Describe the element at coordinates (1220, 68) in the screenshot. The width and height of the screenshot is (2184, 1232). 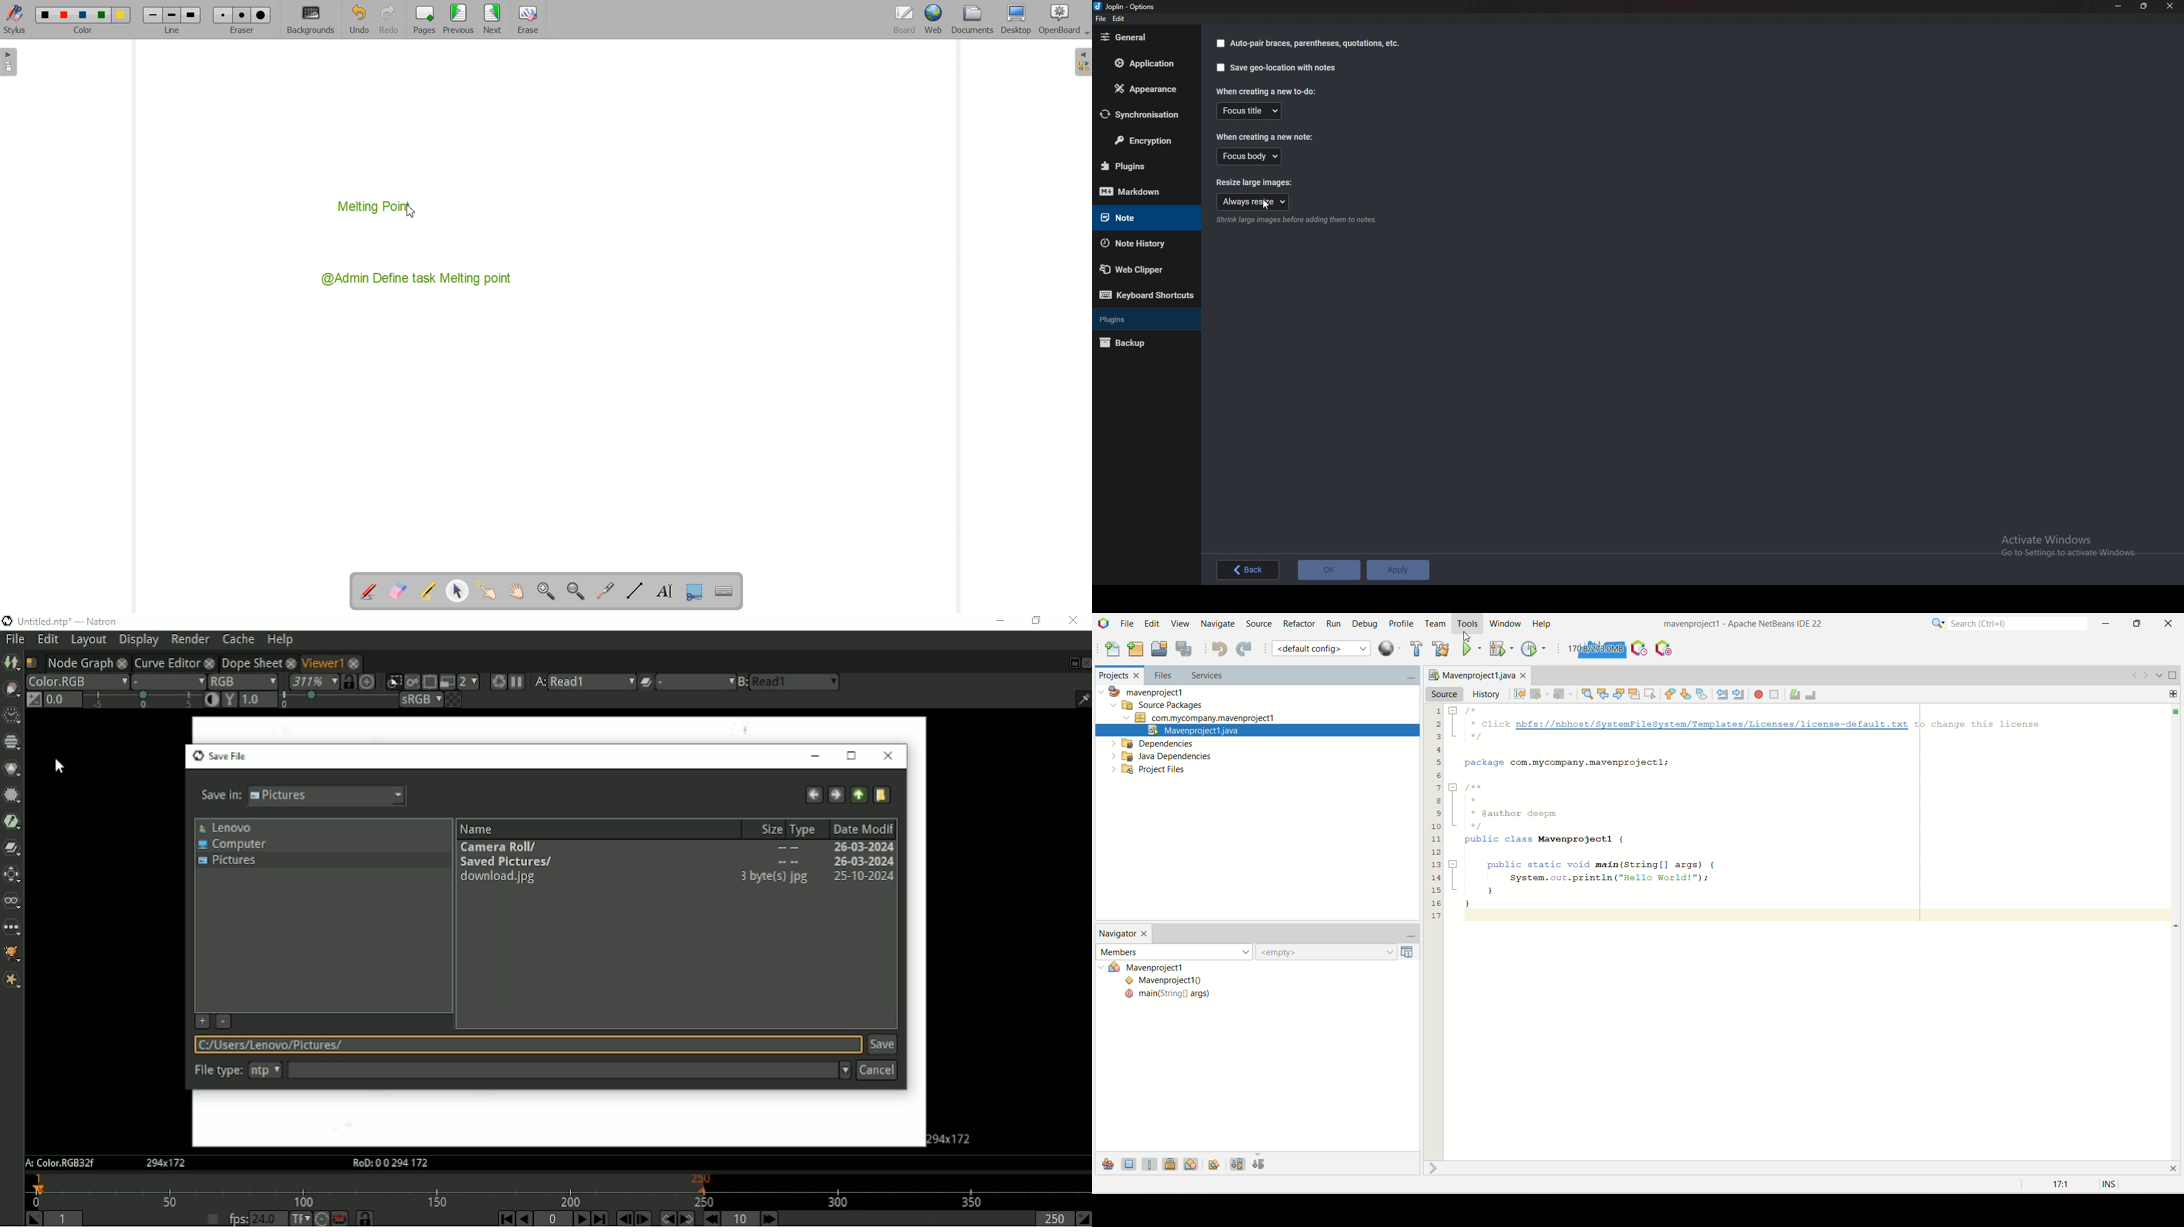
I see `checkbox` at that location.